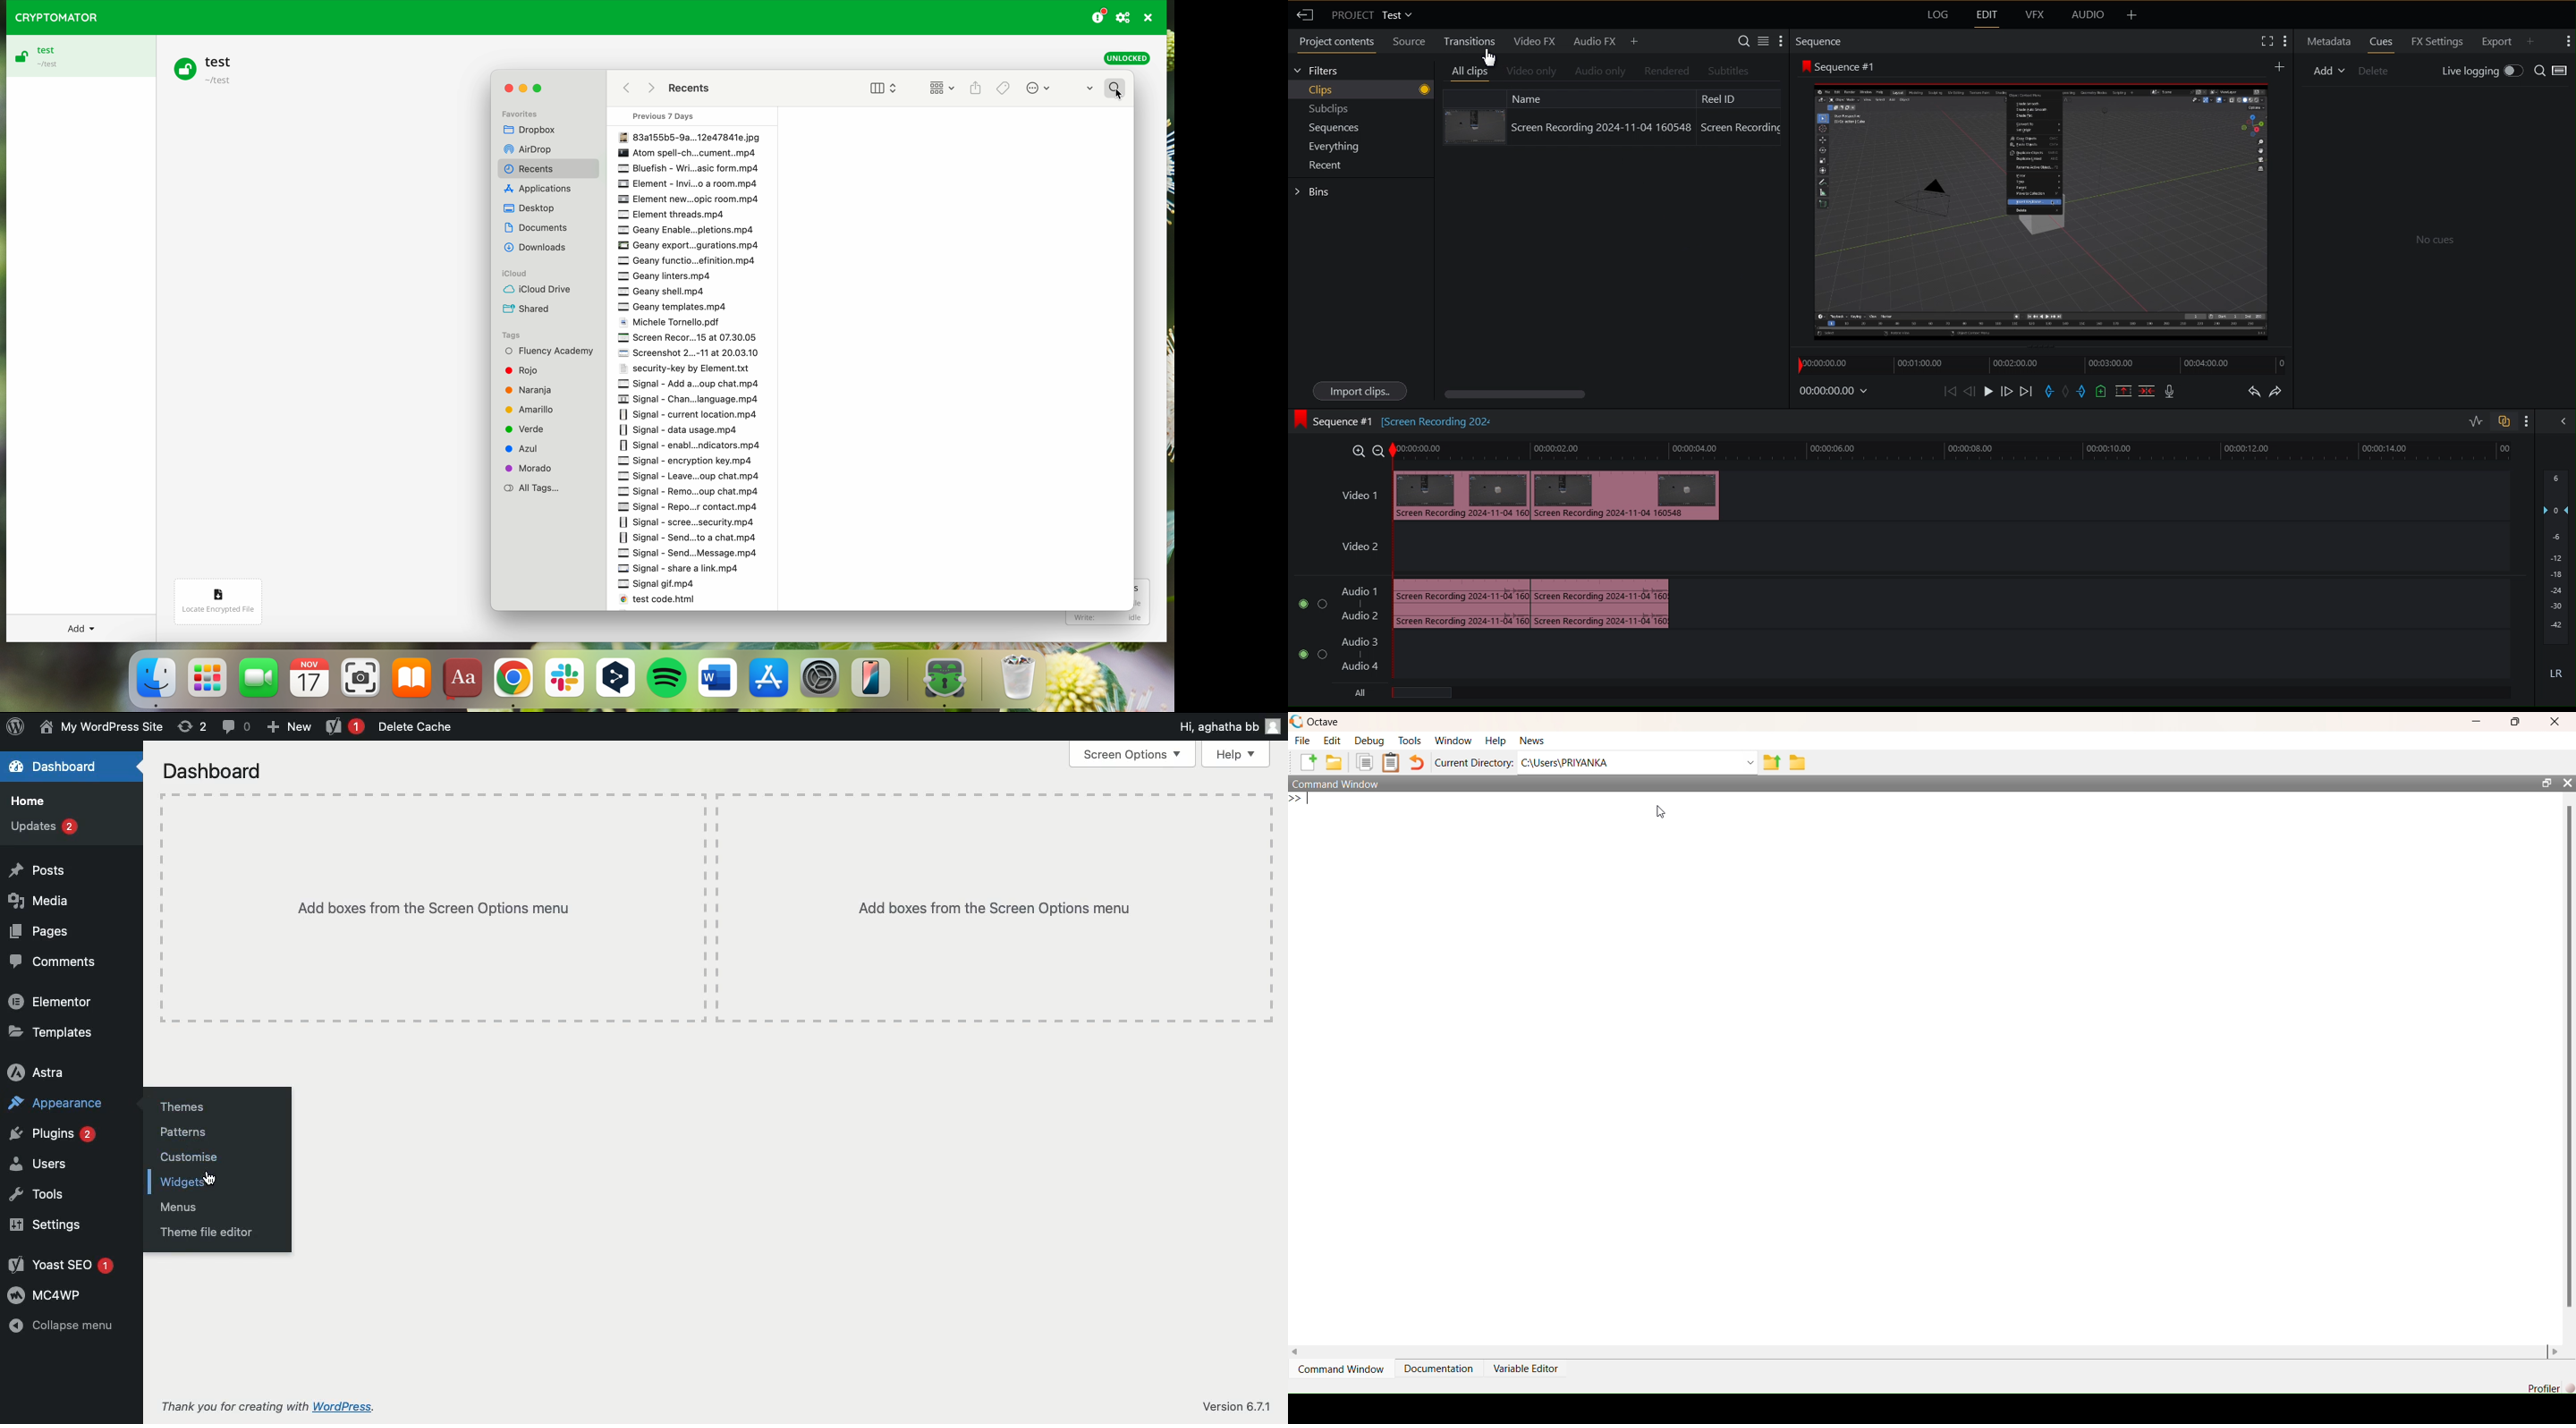 The width and height of the screenshot is (2576, 1428). Describe the element at coordinates (2083, 392) in the screenshot. I see `Exit Marker` at that location.